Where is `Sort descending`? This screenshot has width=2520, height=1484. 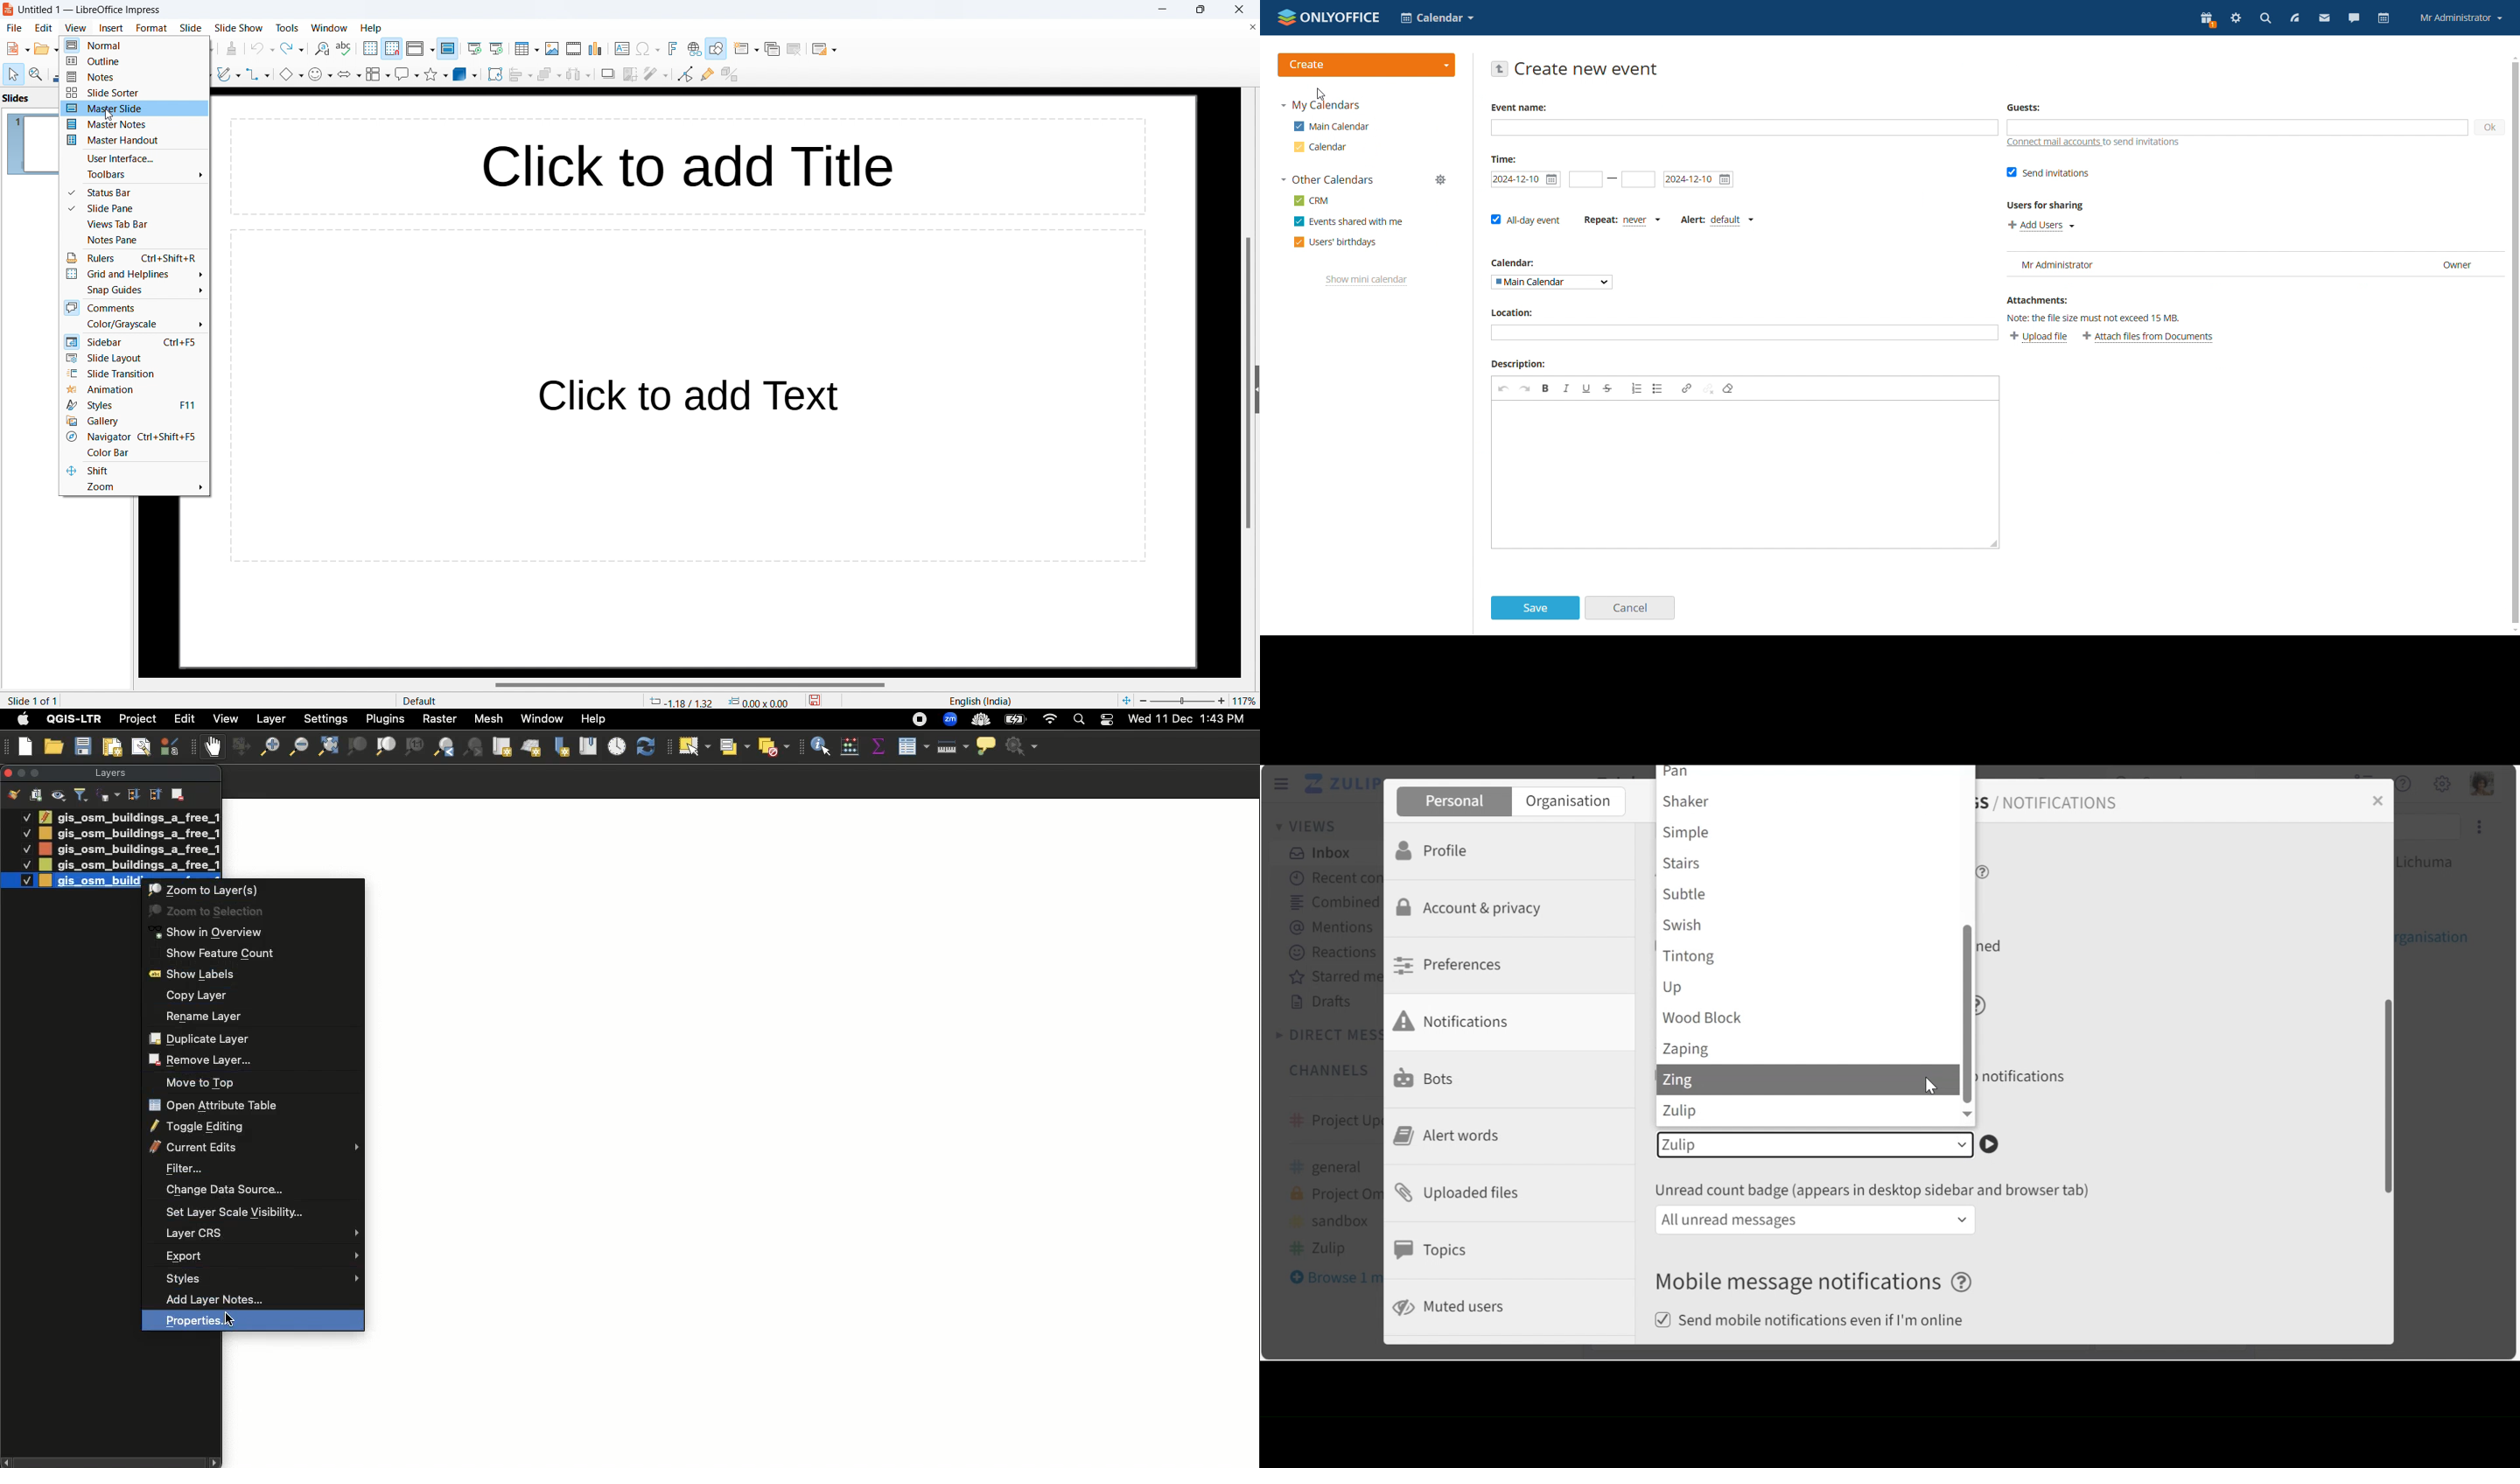
Sort descending is located at coordinates (133, 795).